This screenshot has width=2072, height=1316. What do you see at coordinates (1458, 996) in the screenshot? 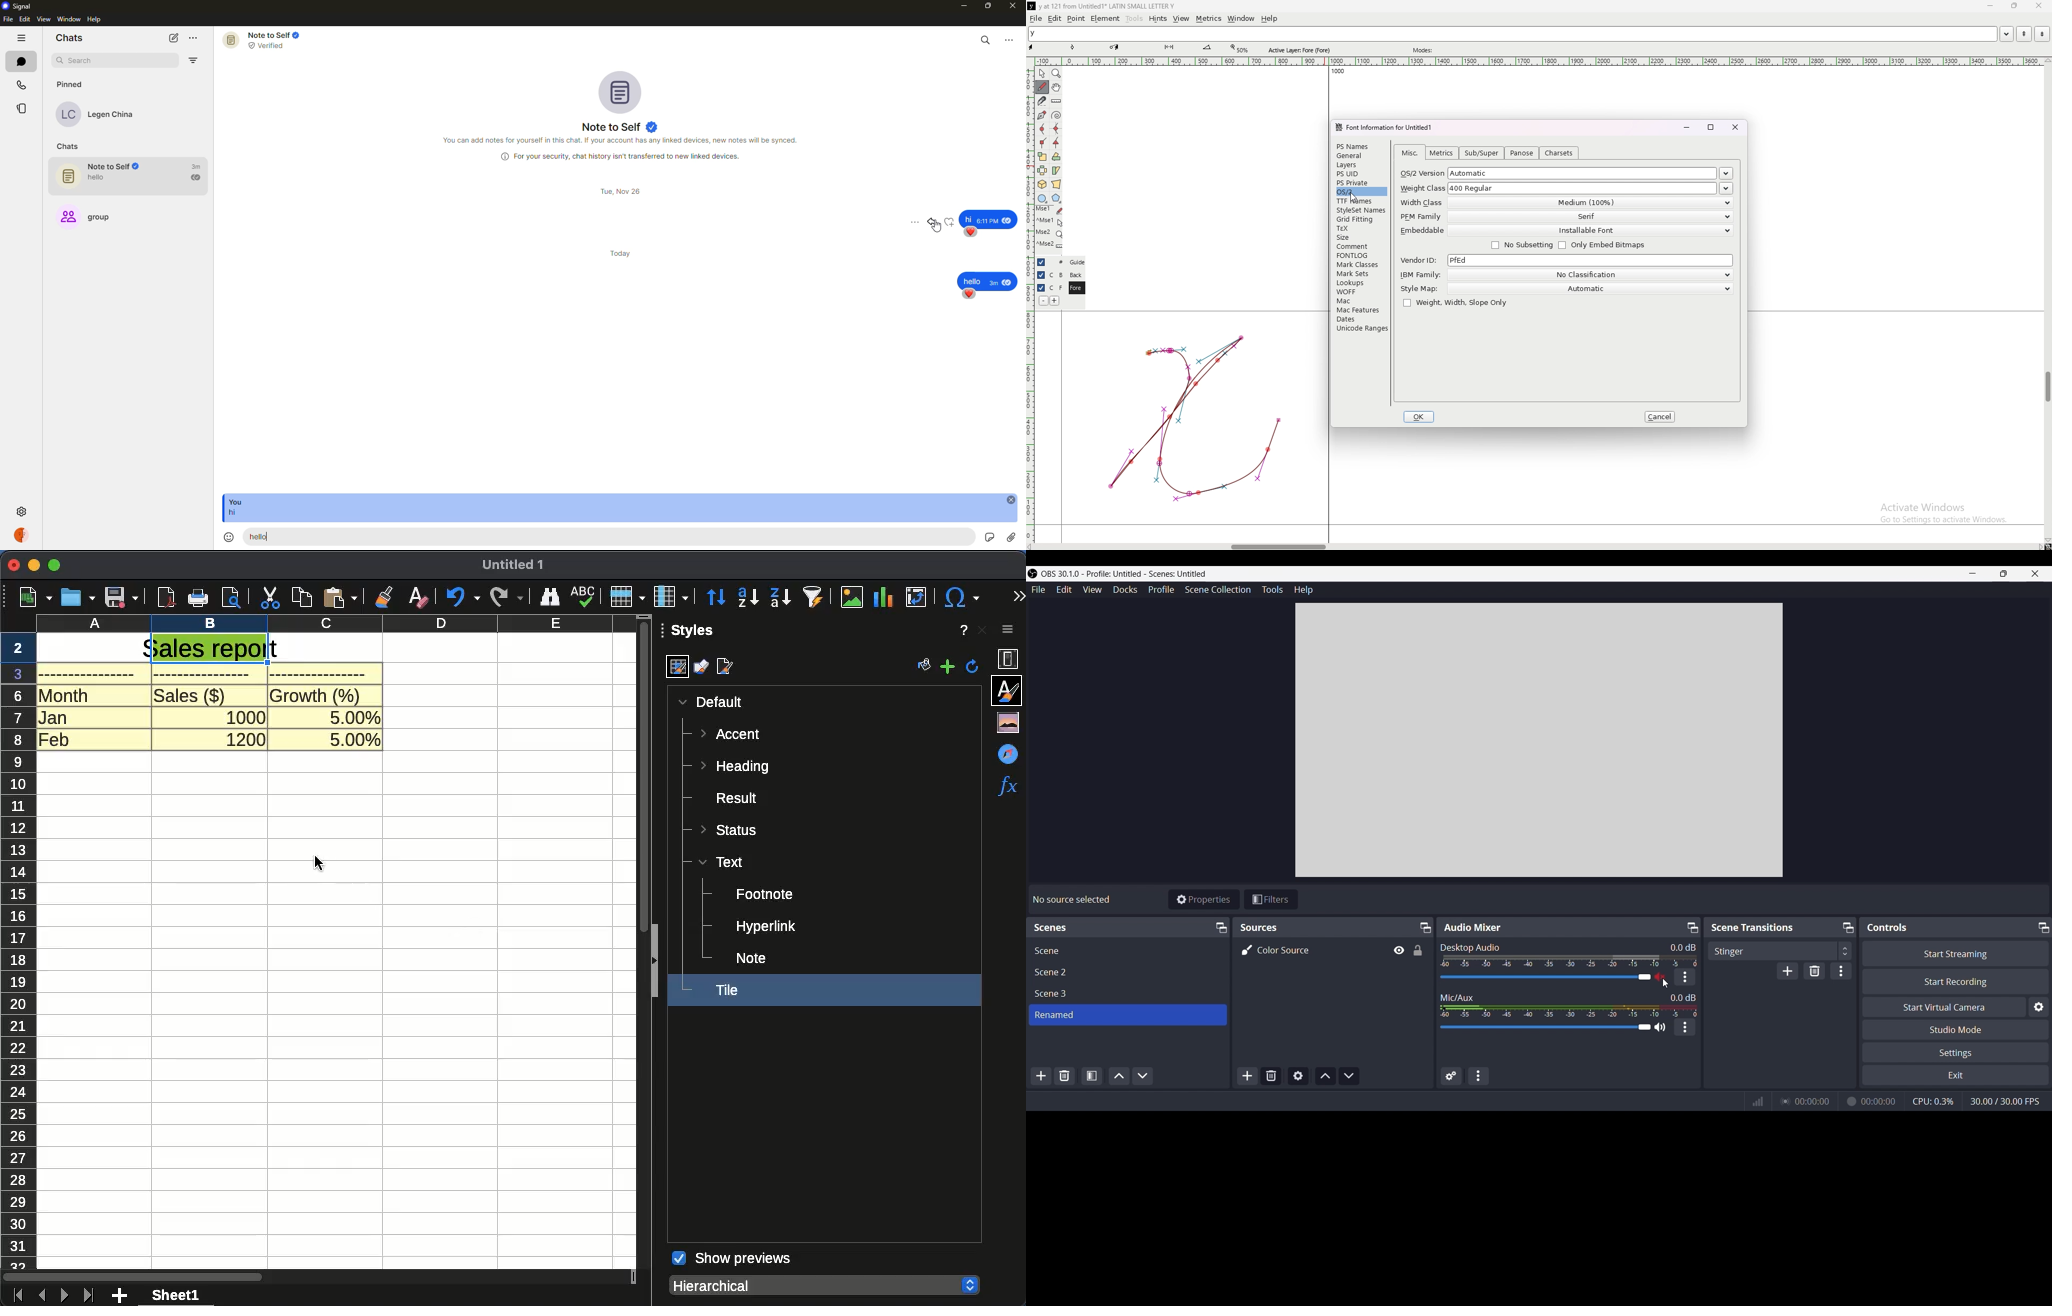
I see `Mic/Aux` at bounding box center [1458, 996].